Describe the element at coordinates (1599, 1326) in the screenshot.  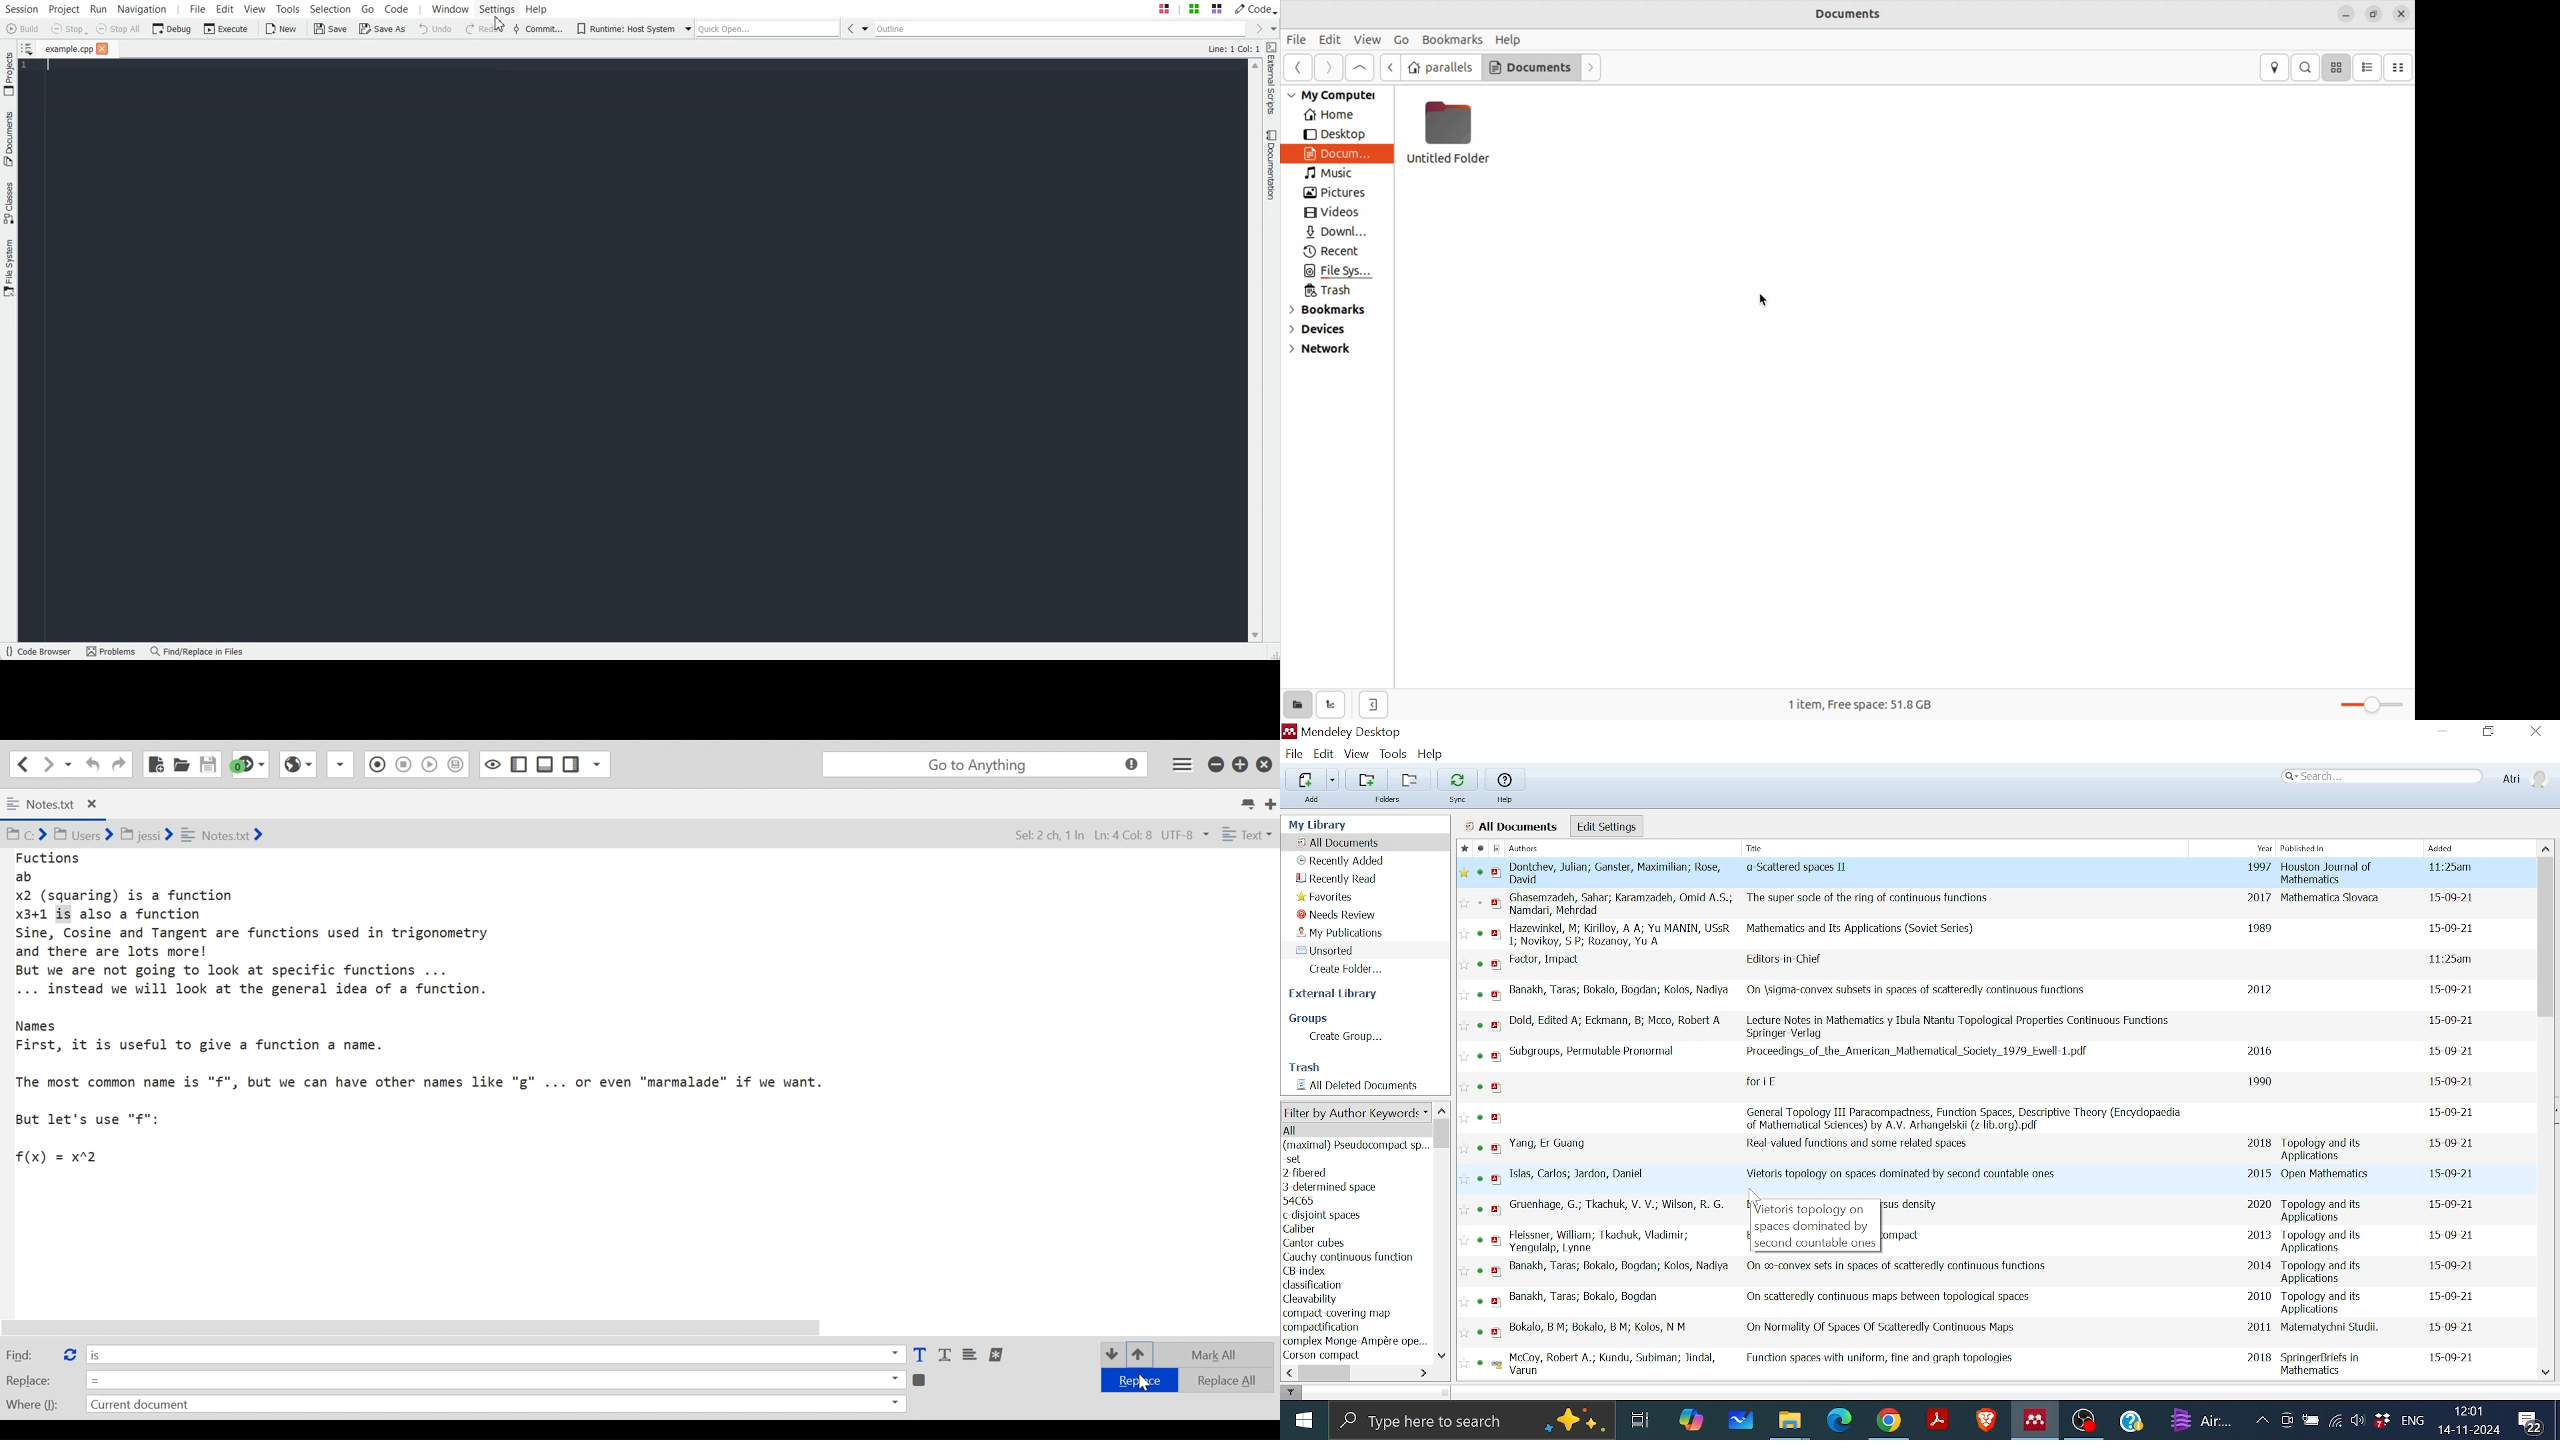
I see `Author` at that location.